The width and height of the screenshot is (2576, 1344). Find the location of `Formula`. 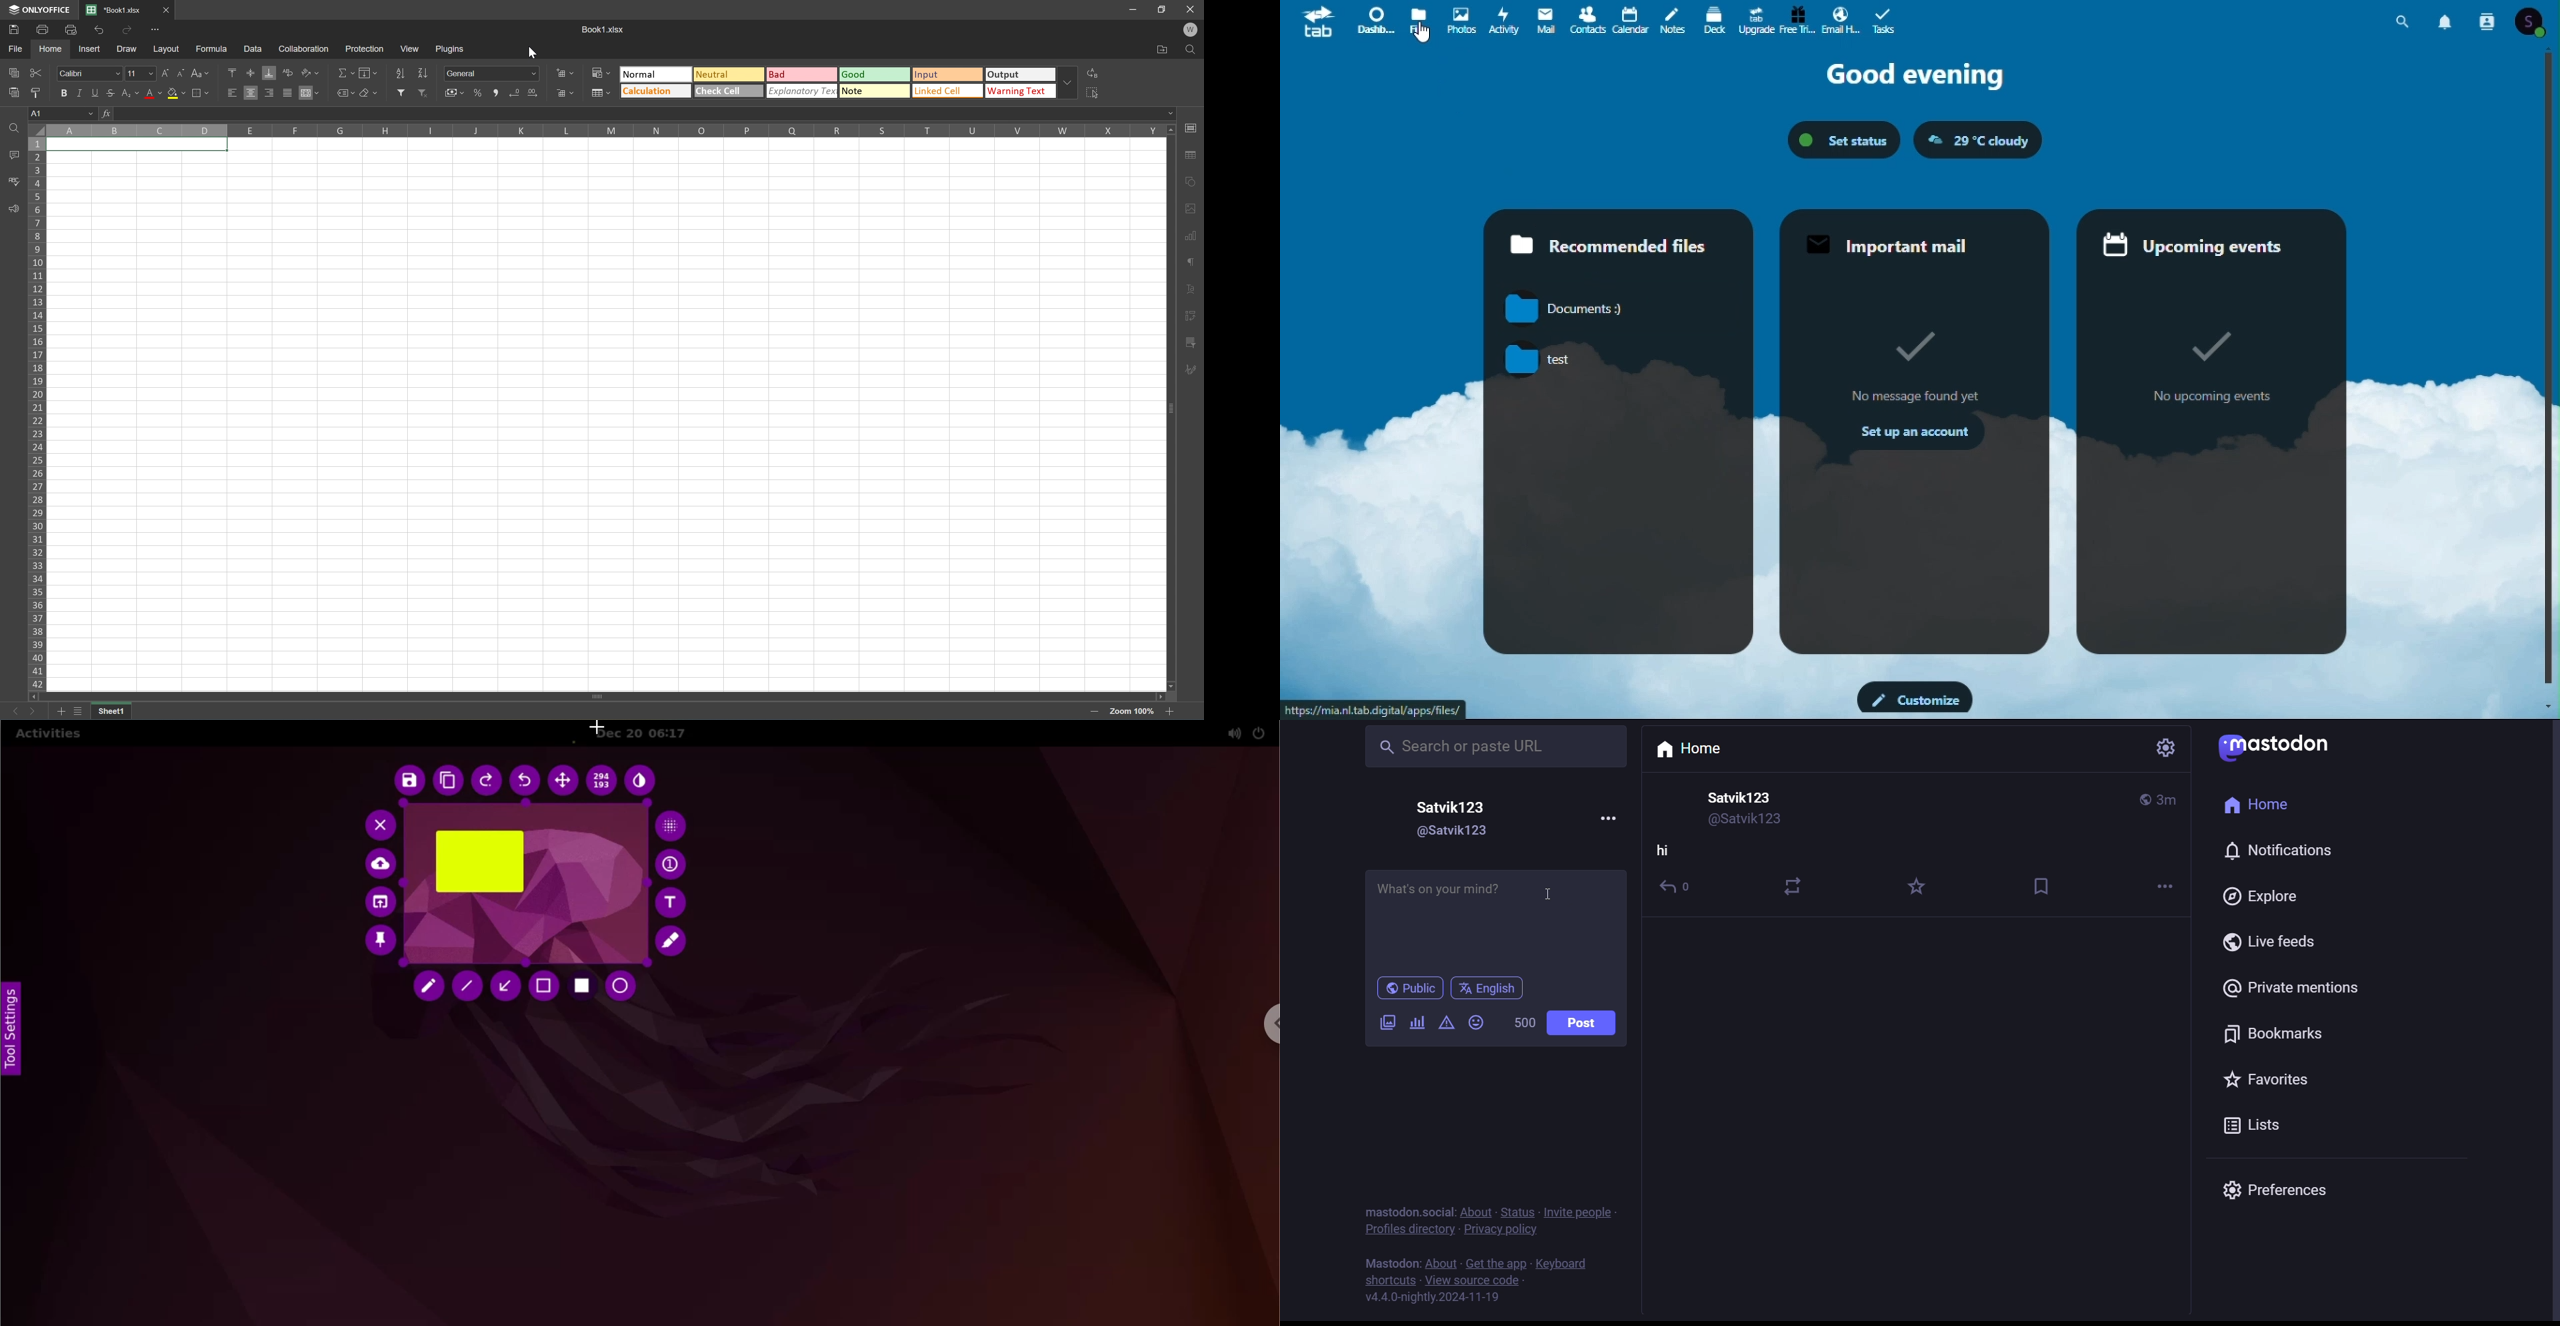

Formula is located at coordinates (215, 48).